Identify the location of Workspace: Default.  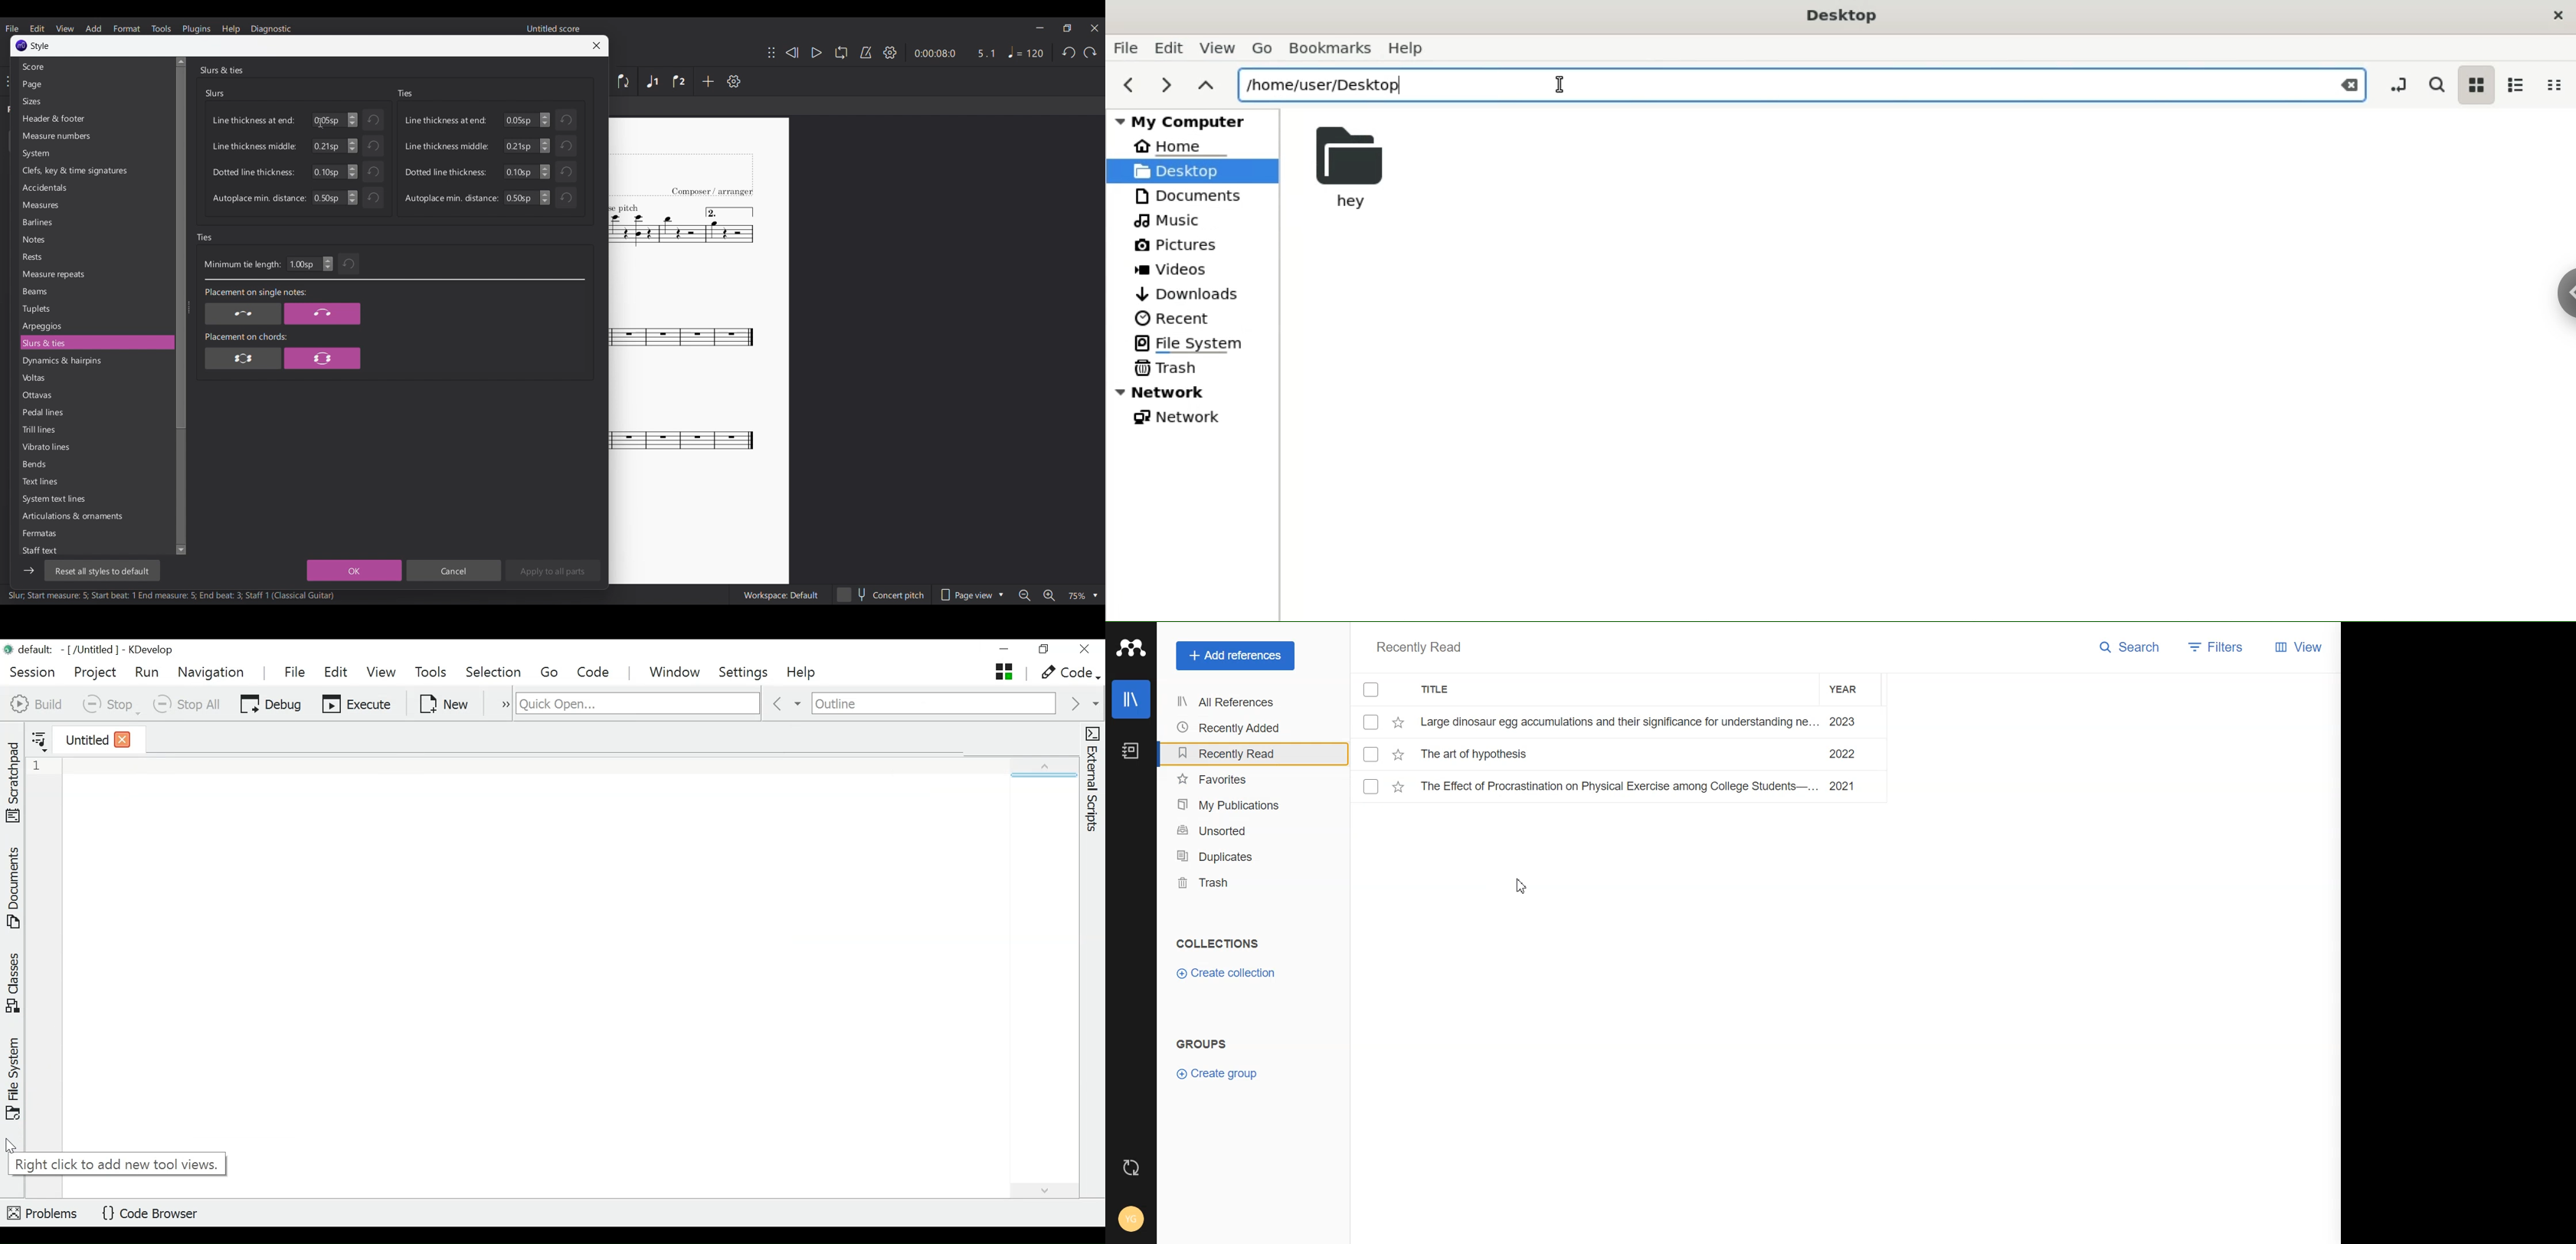
(781, 594).